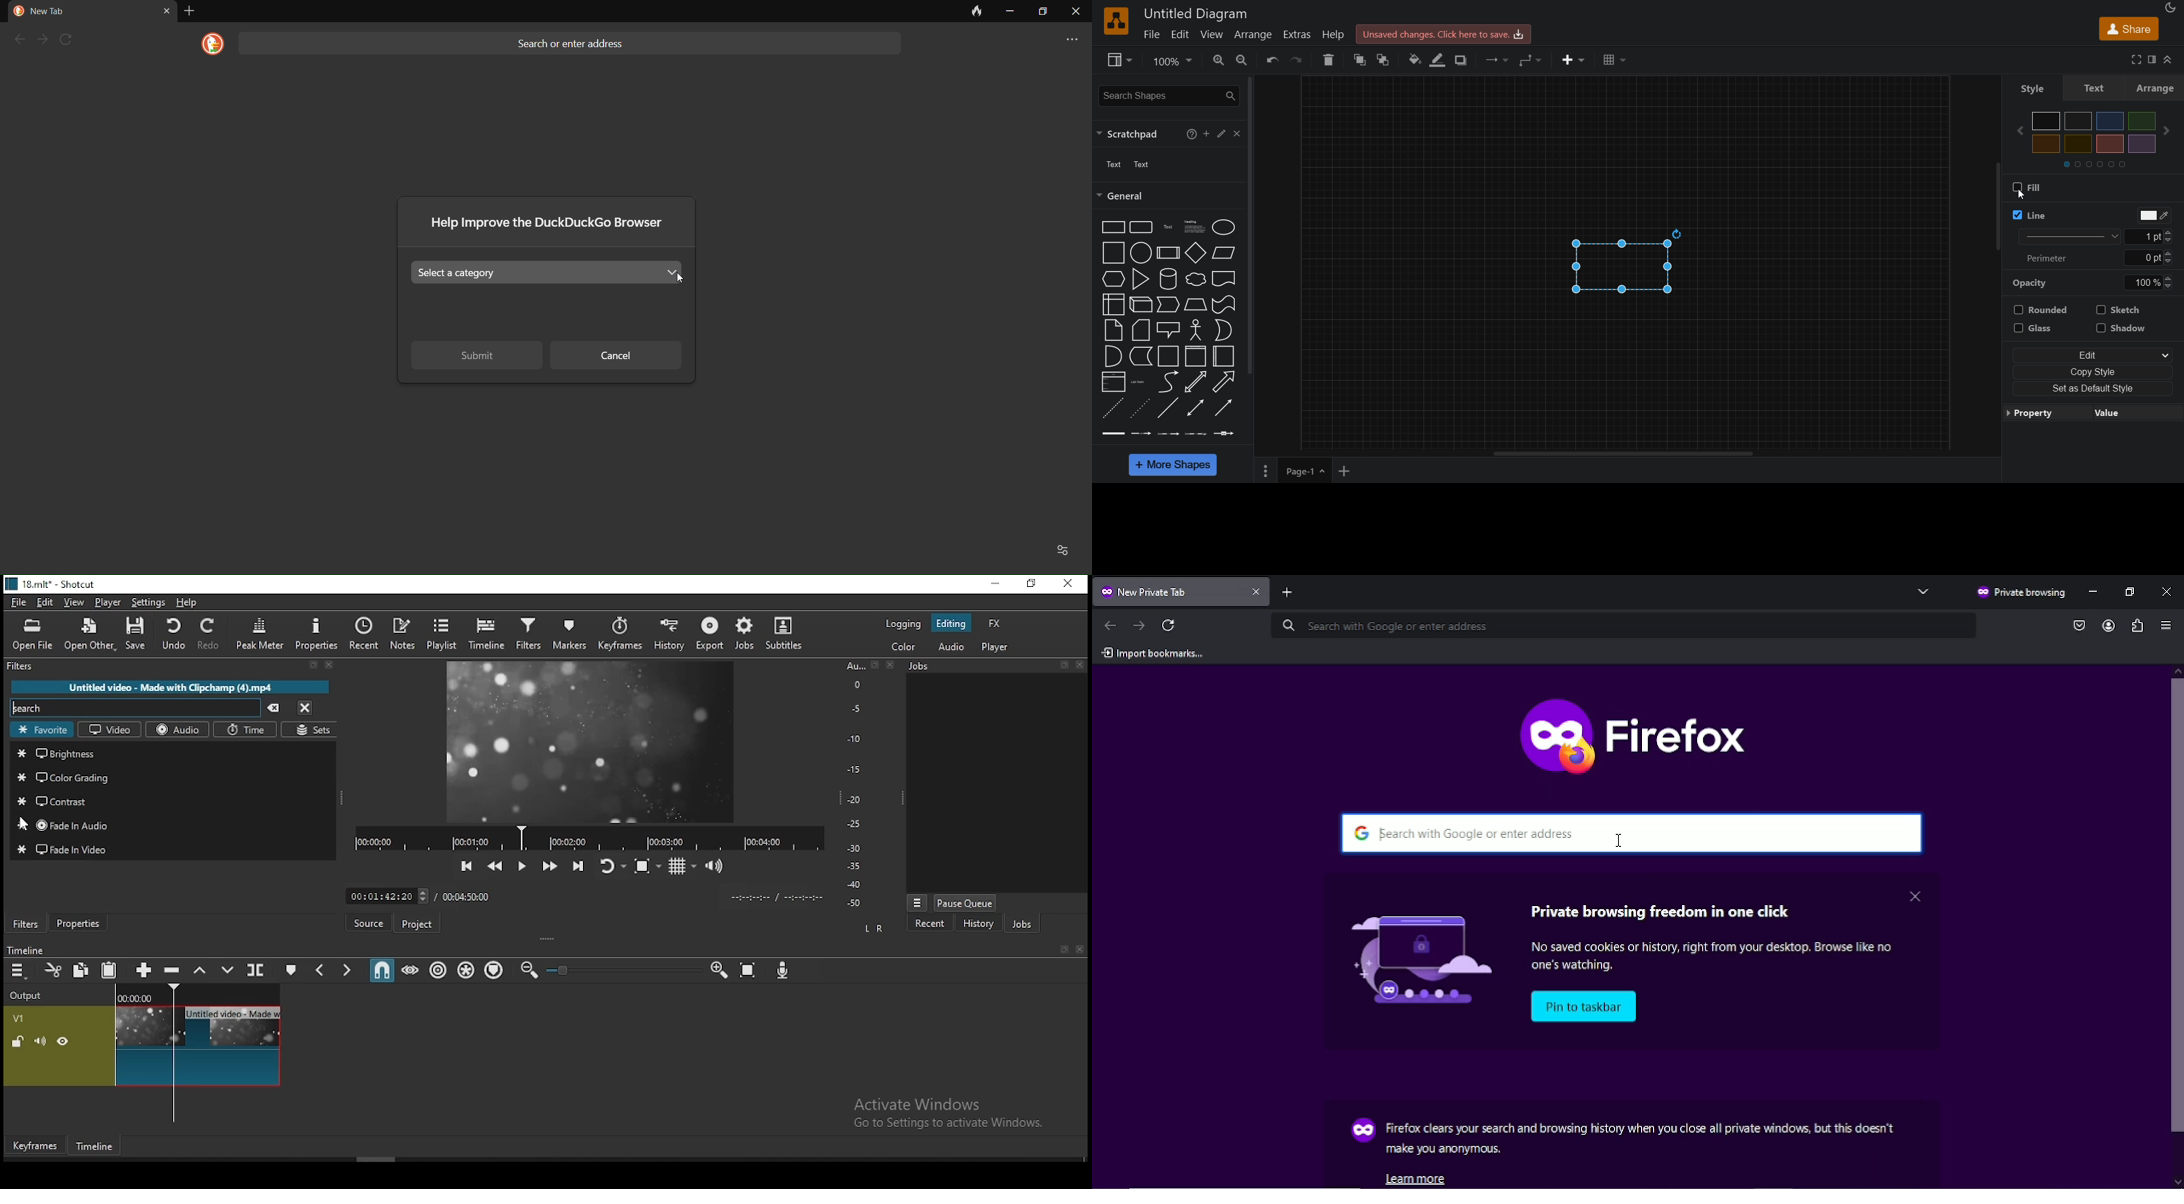 This screenshot has width=2184, height=1204. Describe the element at coordinates (495, 866) in the screenshot. I see `play quickly backwards` at that location.